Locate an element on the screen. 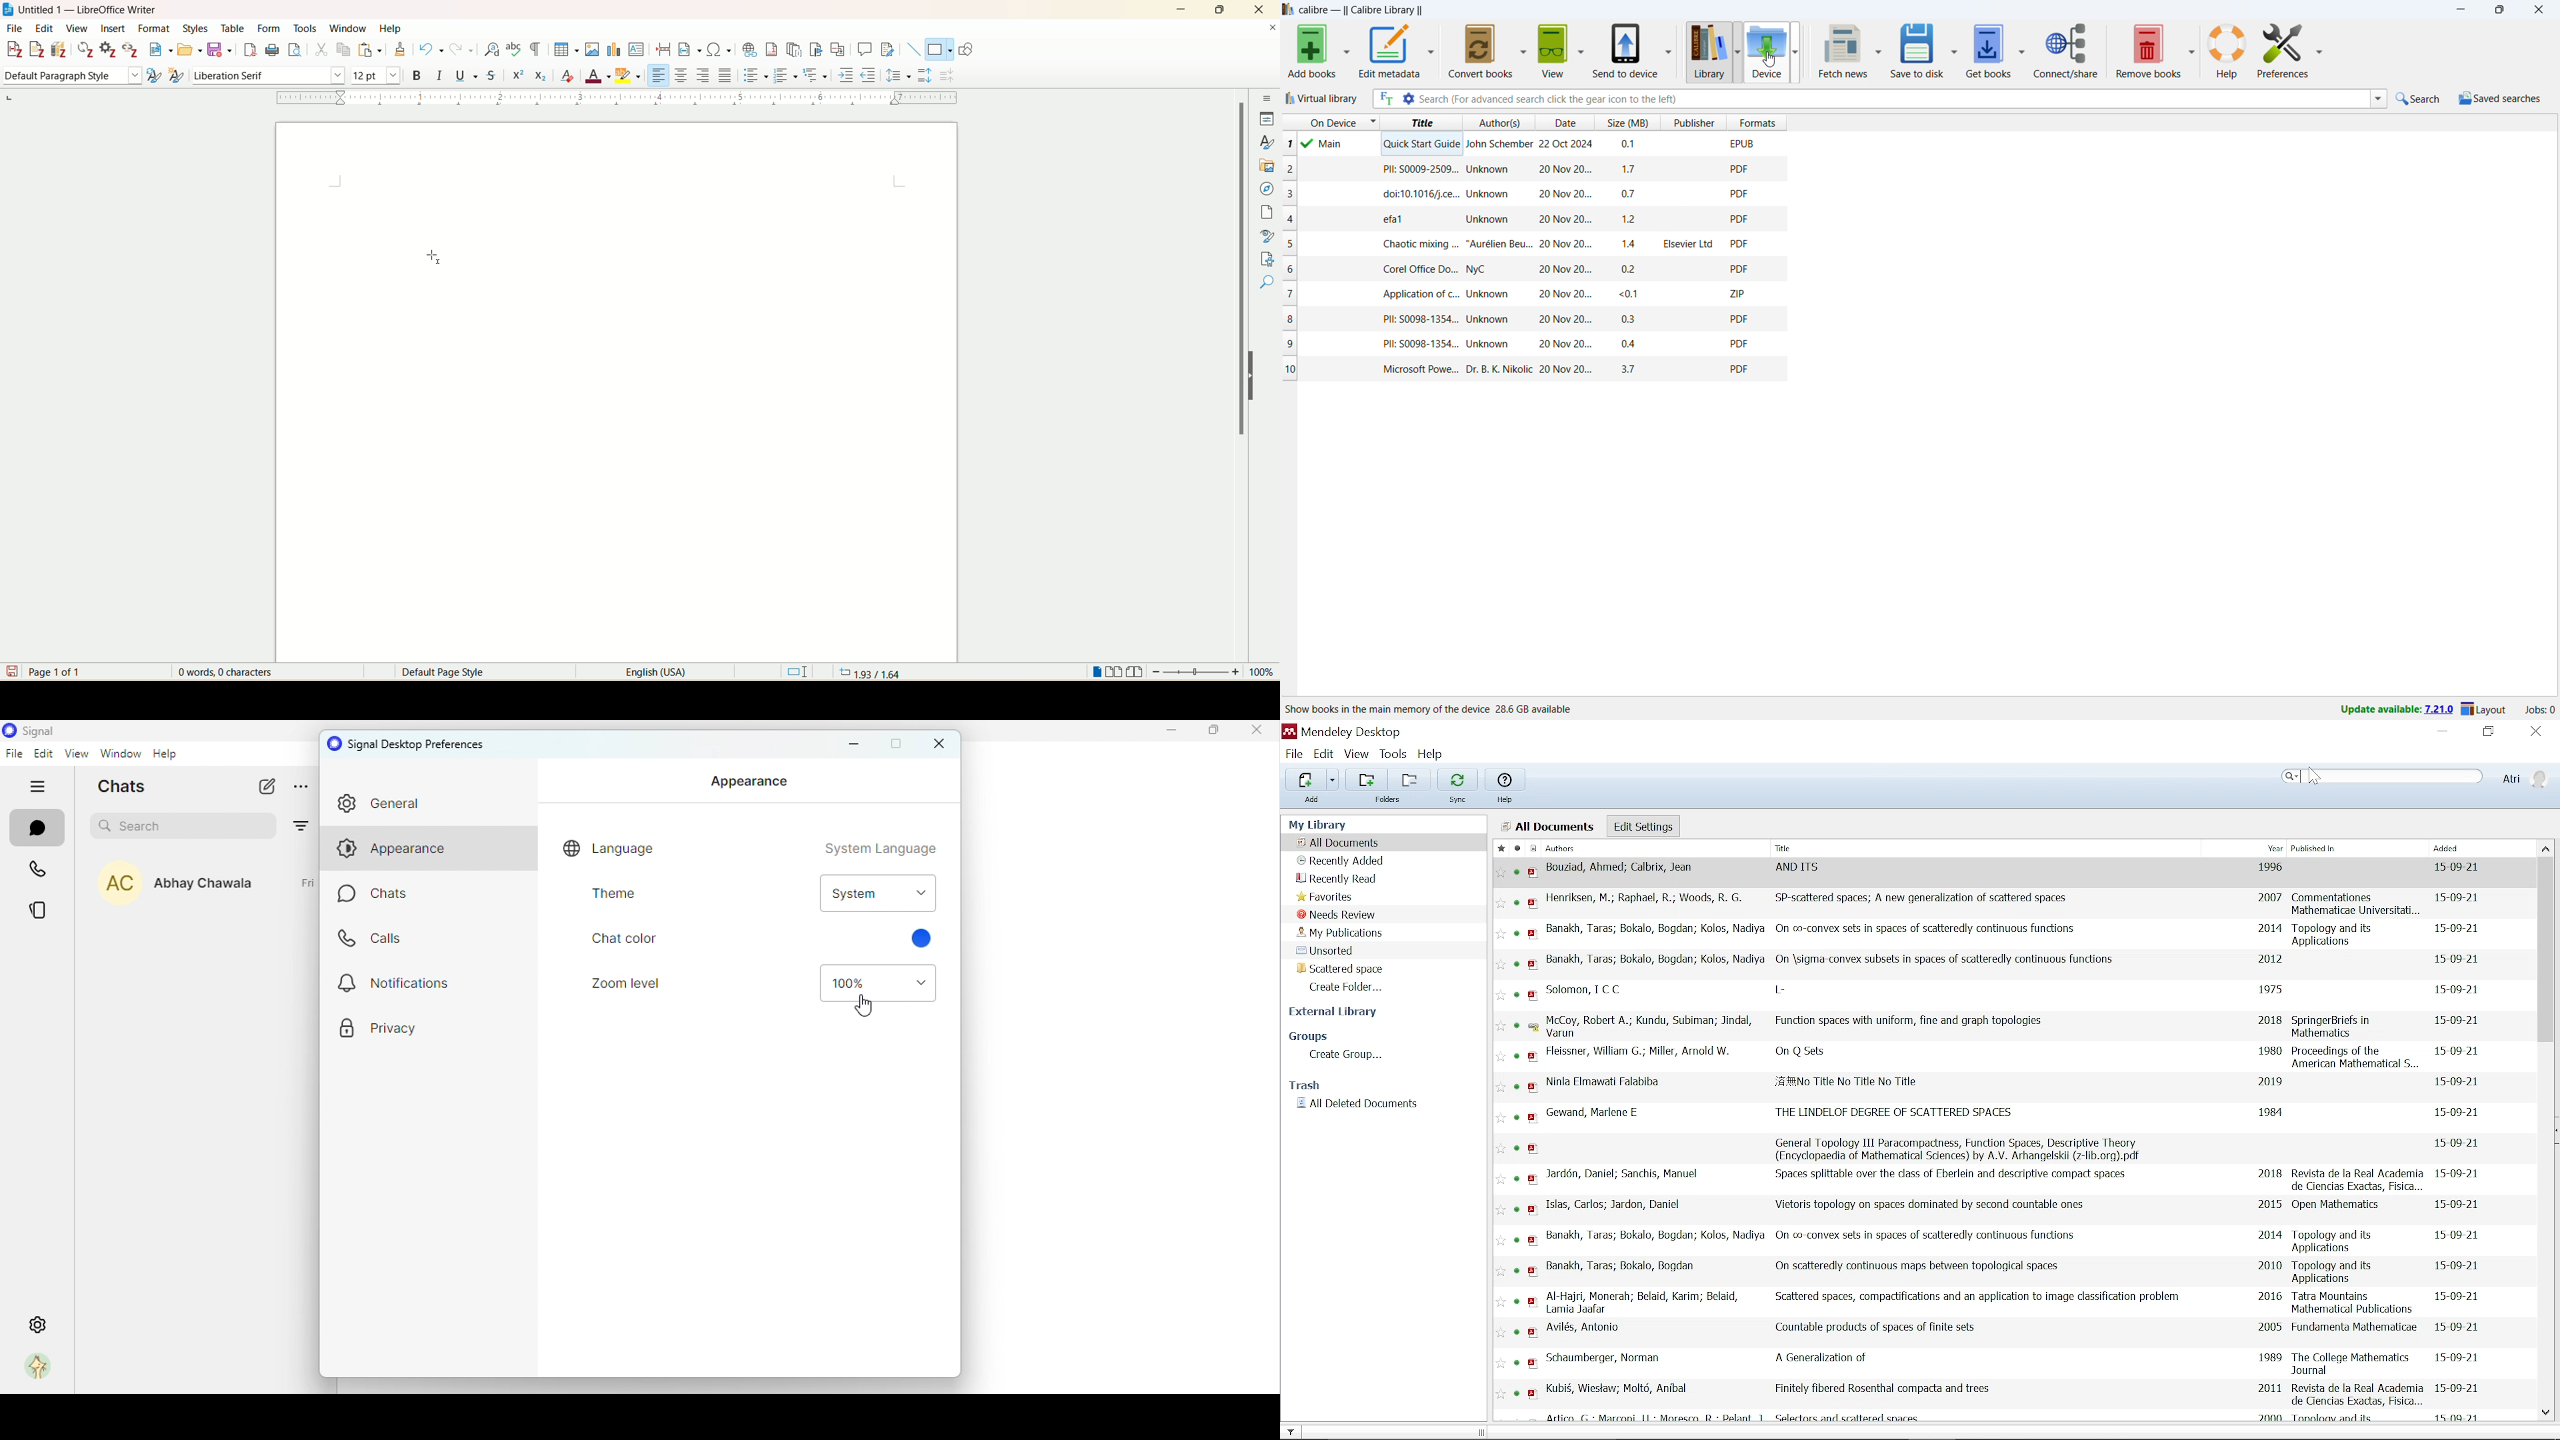 Image resolution: width=2576 pixels, height=1456 pixels. General Topology 111 Paracompactness, Function Spaces, Descriplive Theory (Encydopaedia of Mathematical Sciences) by A.V. Arhangelskl (7-lib.org).pdf 15-09-21 is located at coordinates (2008, 1148).